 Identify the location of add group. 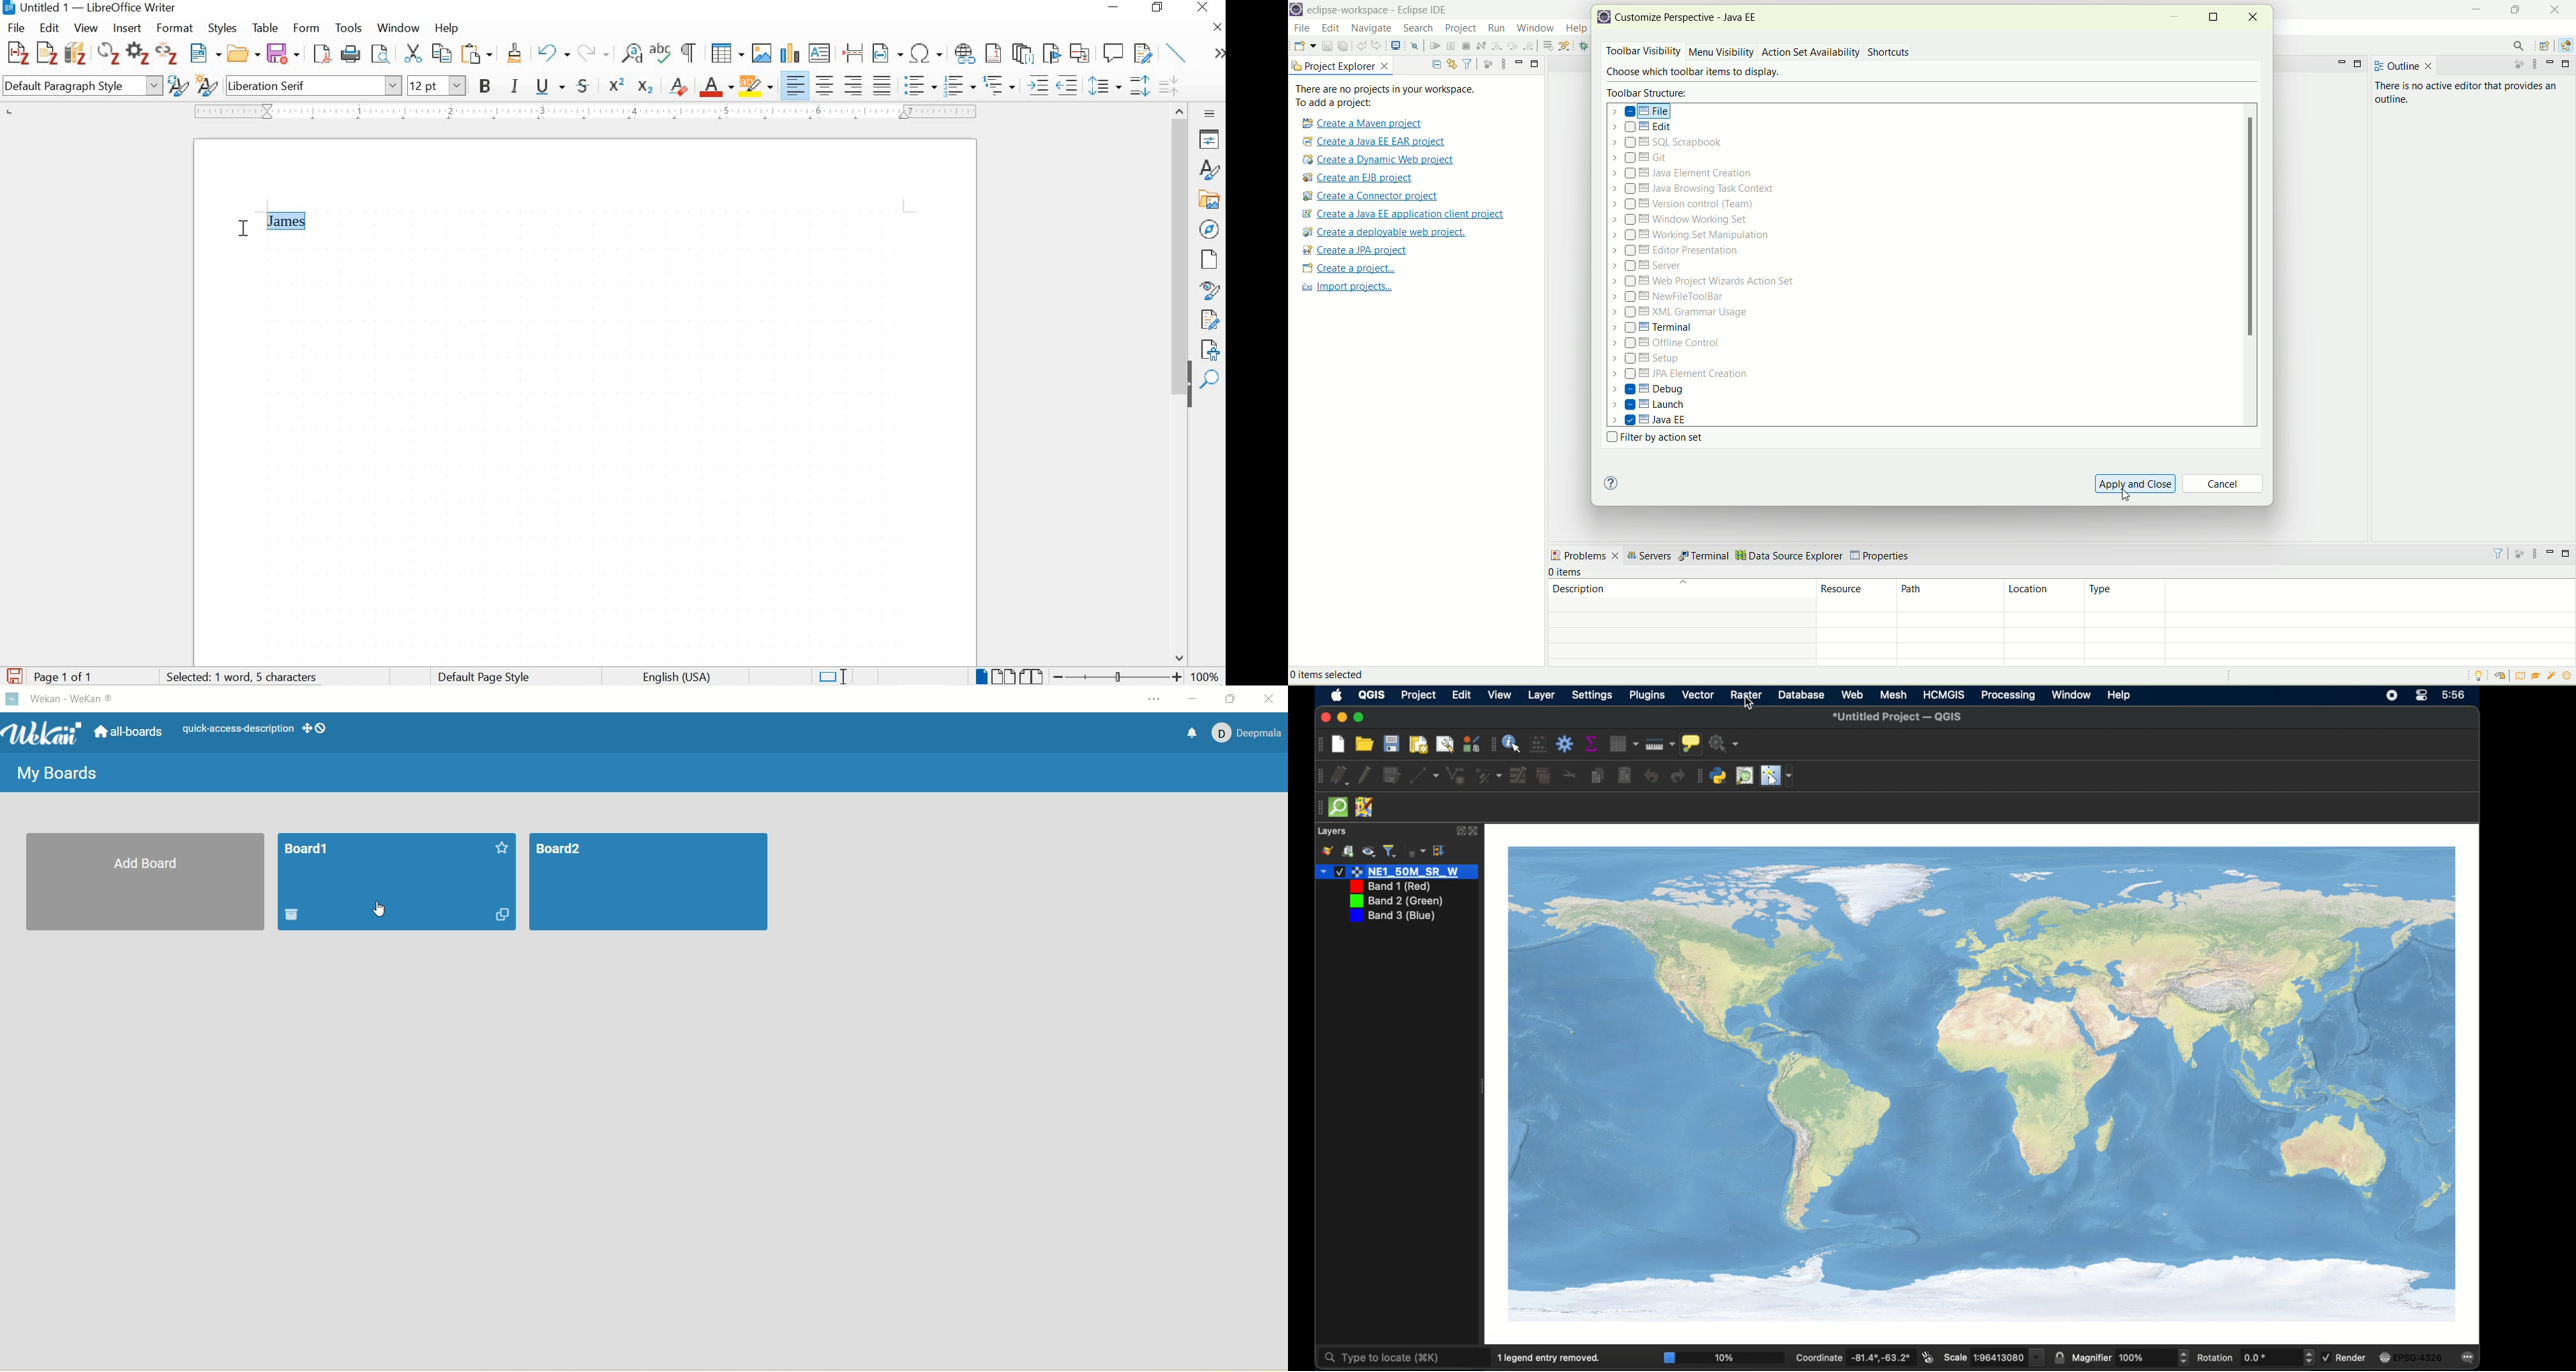
(1348, 851).